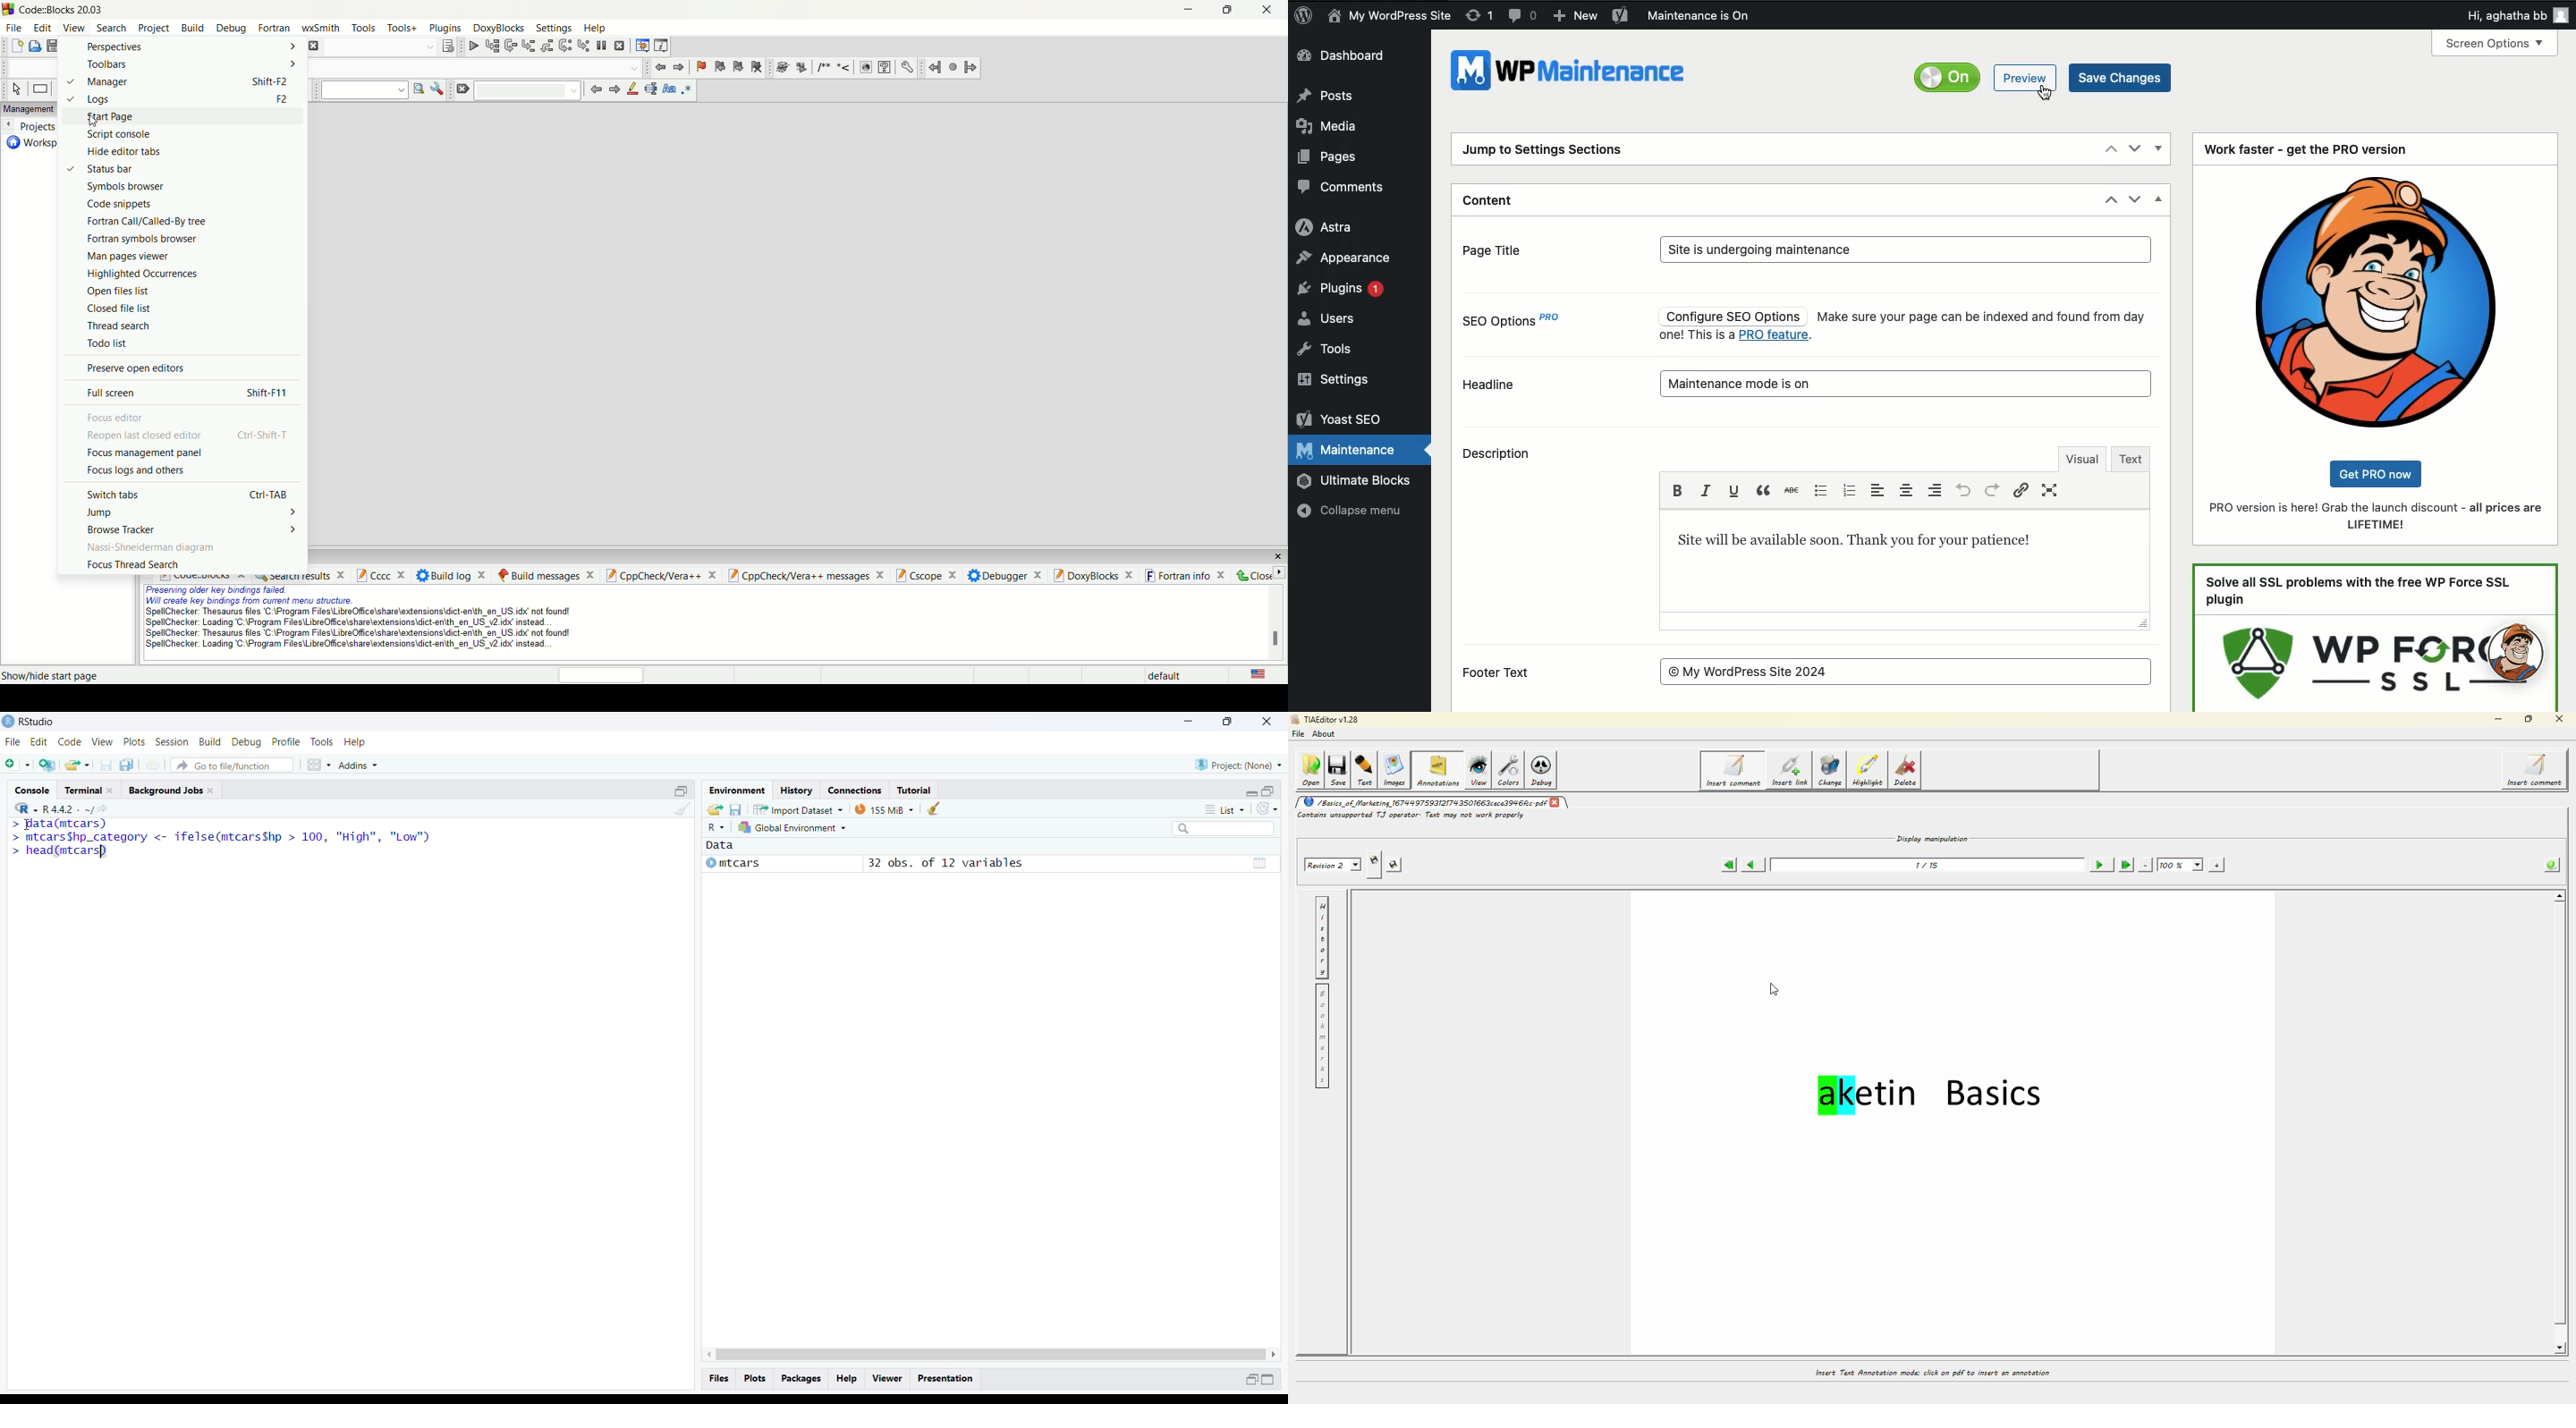 The width and height of the screenshot is (2576, 1428). Describe the element at coordinates (1248, 1380) in the screenshot. I see `Minimize` at that location.